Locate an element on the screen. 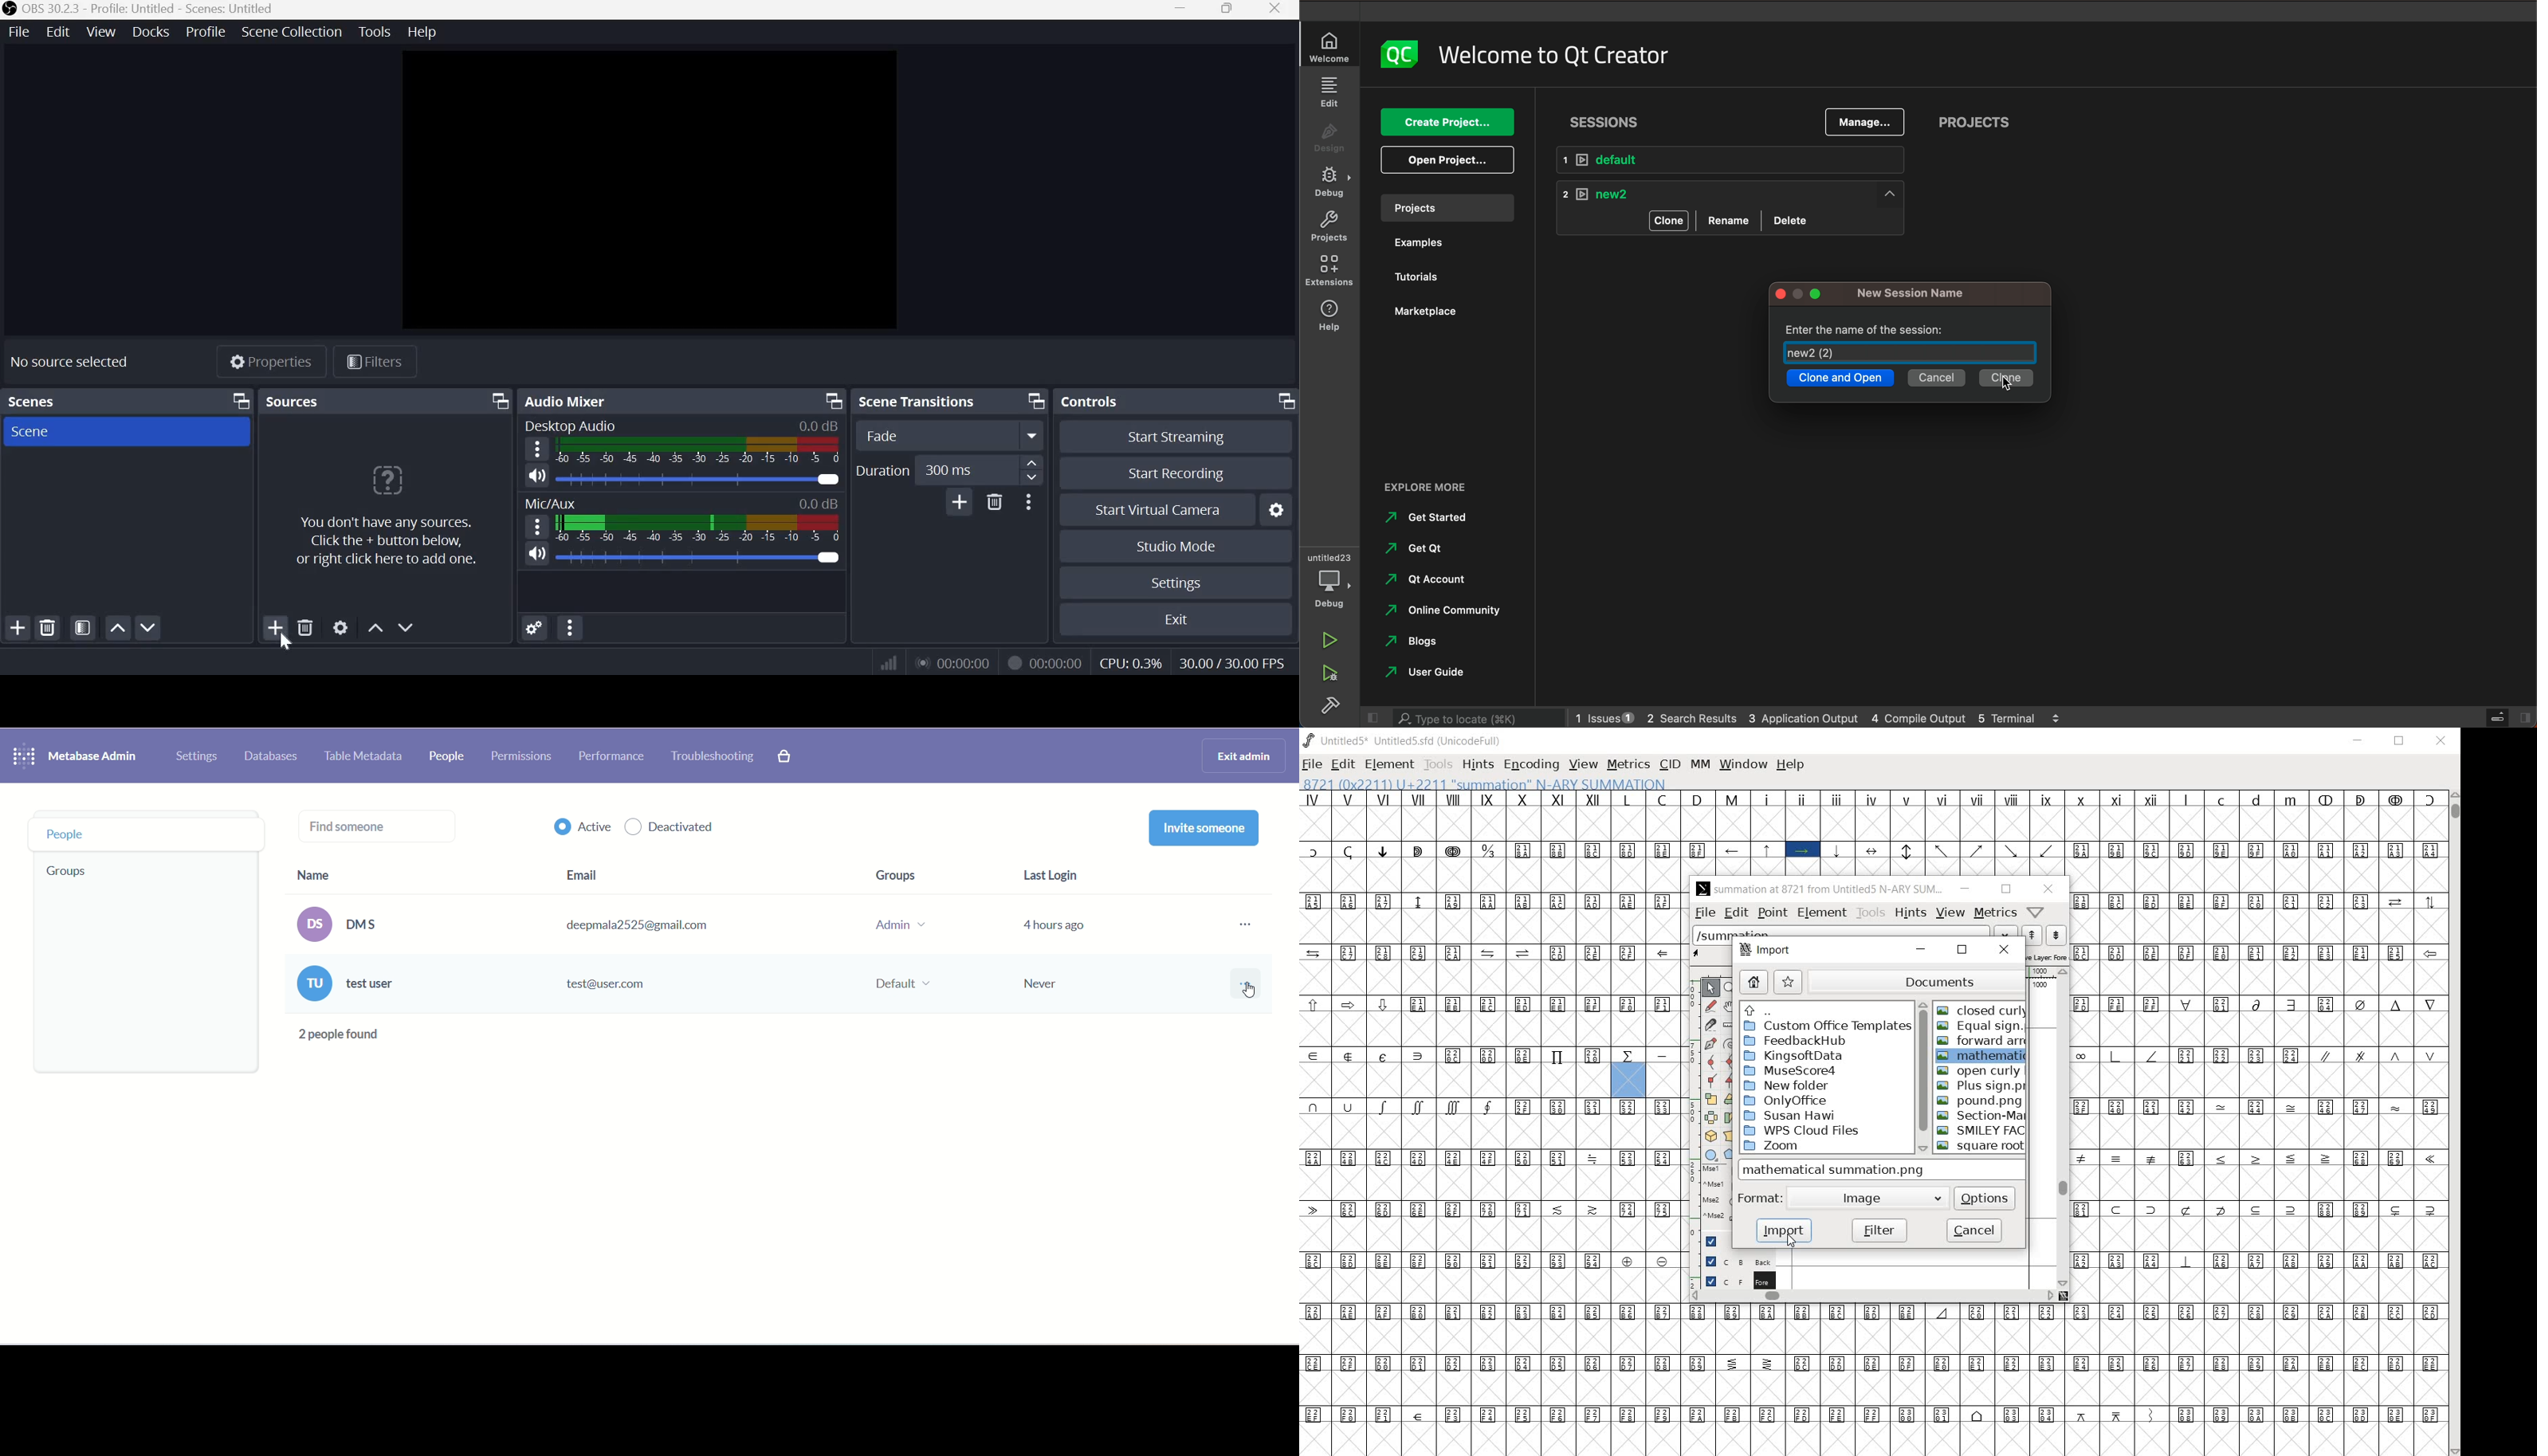  show the next word on the list is located at coordinates (2033, 935).